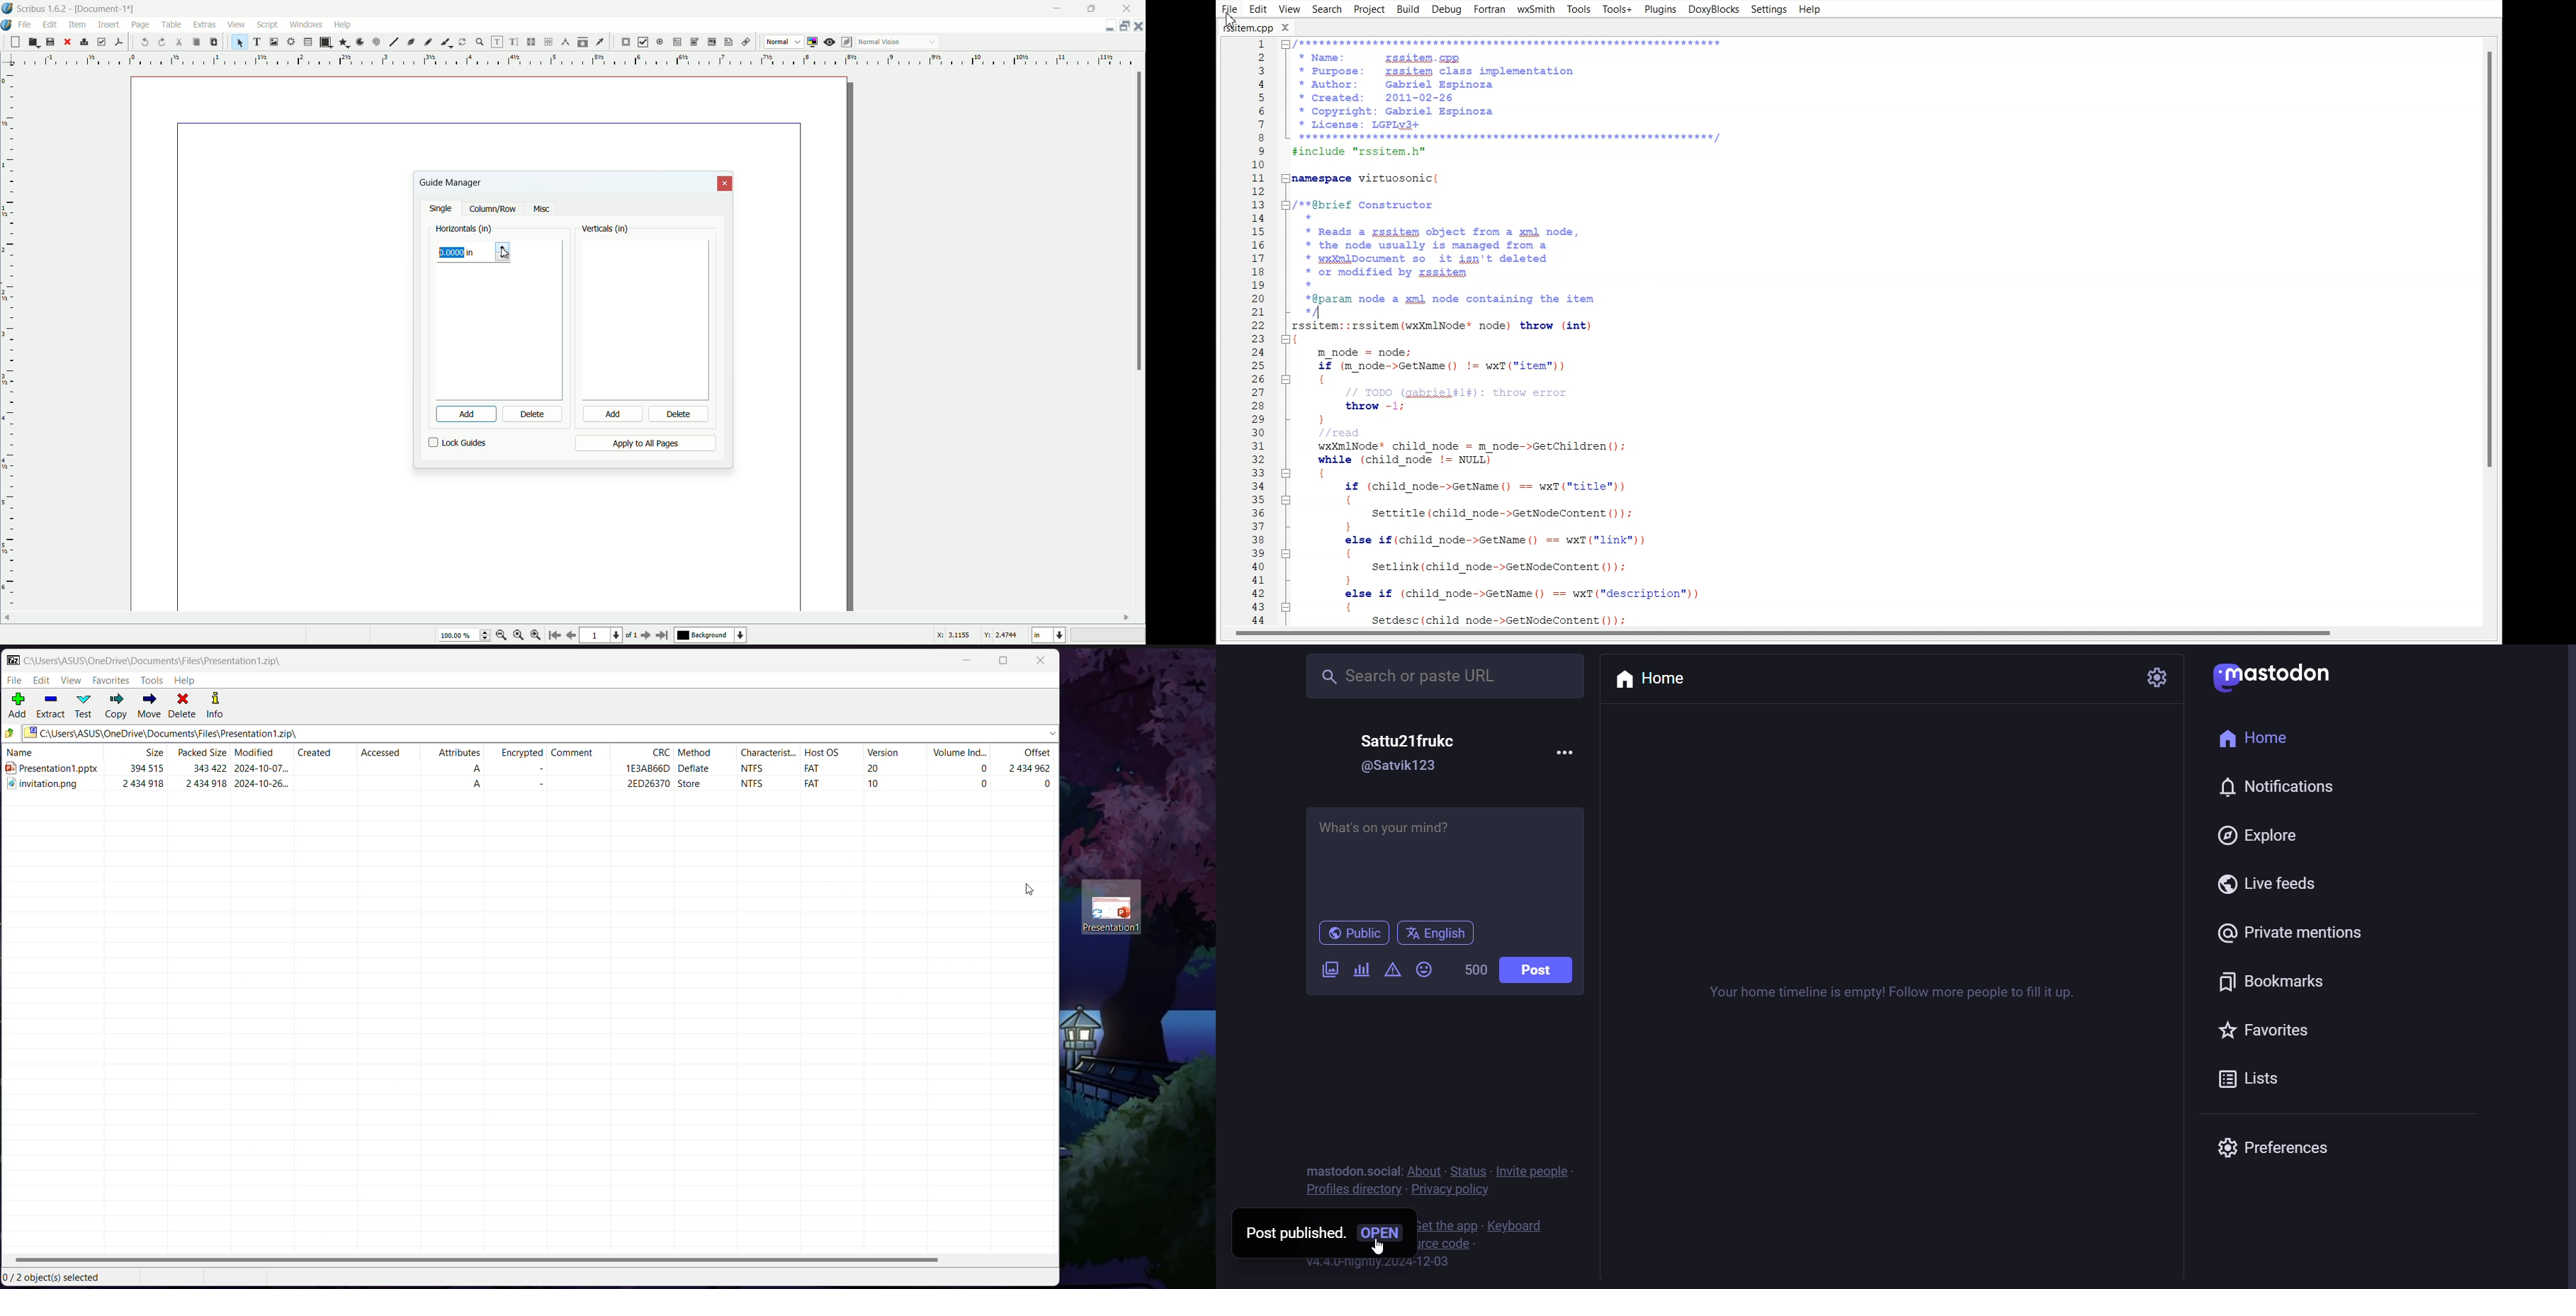 The image size is (2576, 1316). What do you see at coordinates (85, 707) in the screenshot?
I see `Test` at bounding box center [85, 707].